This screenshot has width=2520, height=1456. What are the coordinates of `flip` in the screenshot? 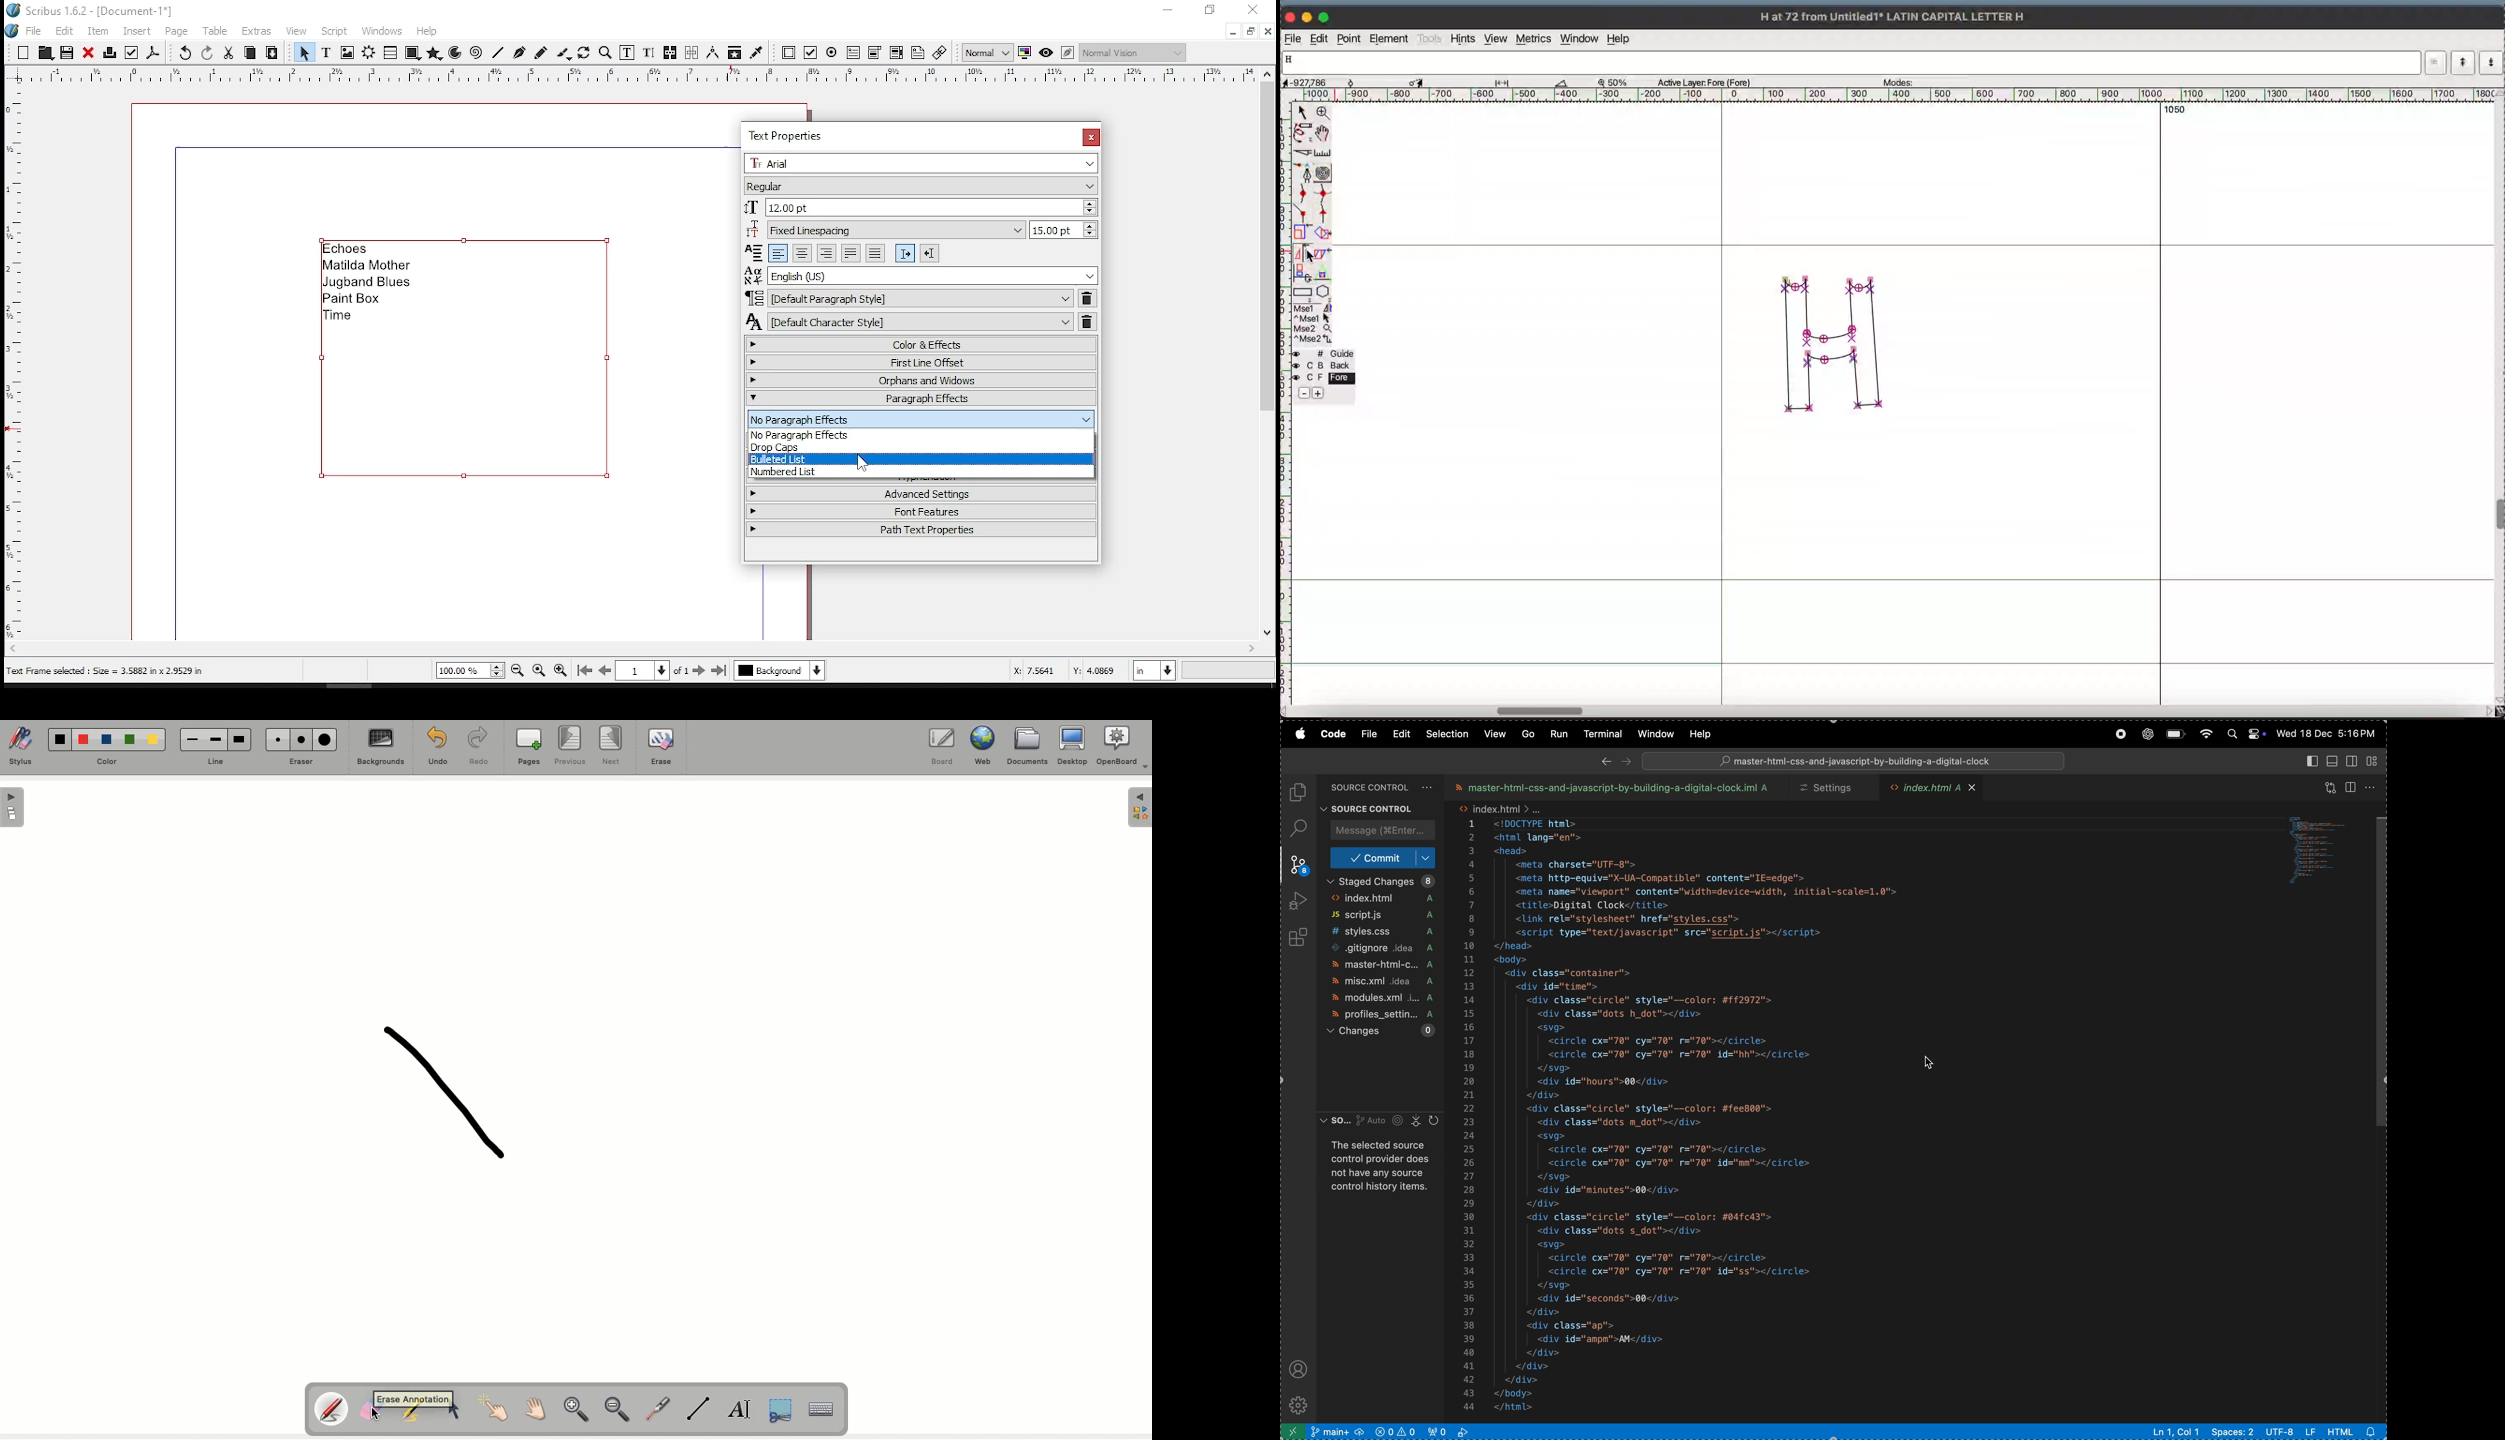 It's located at (1303, 252).